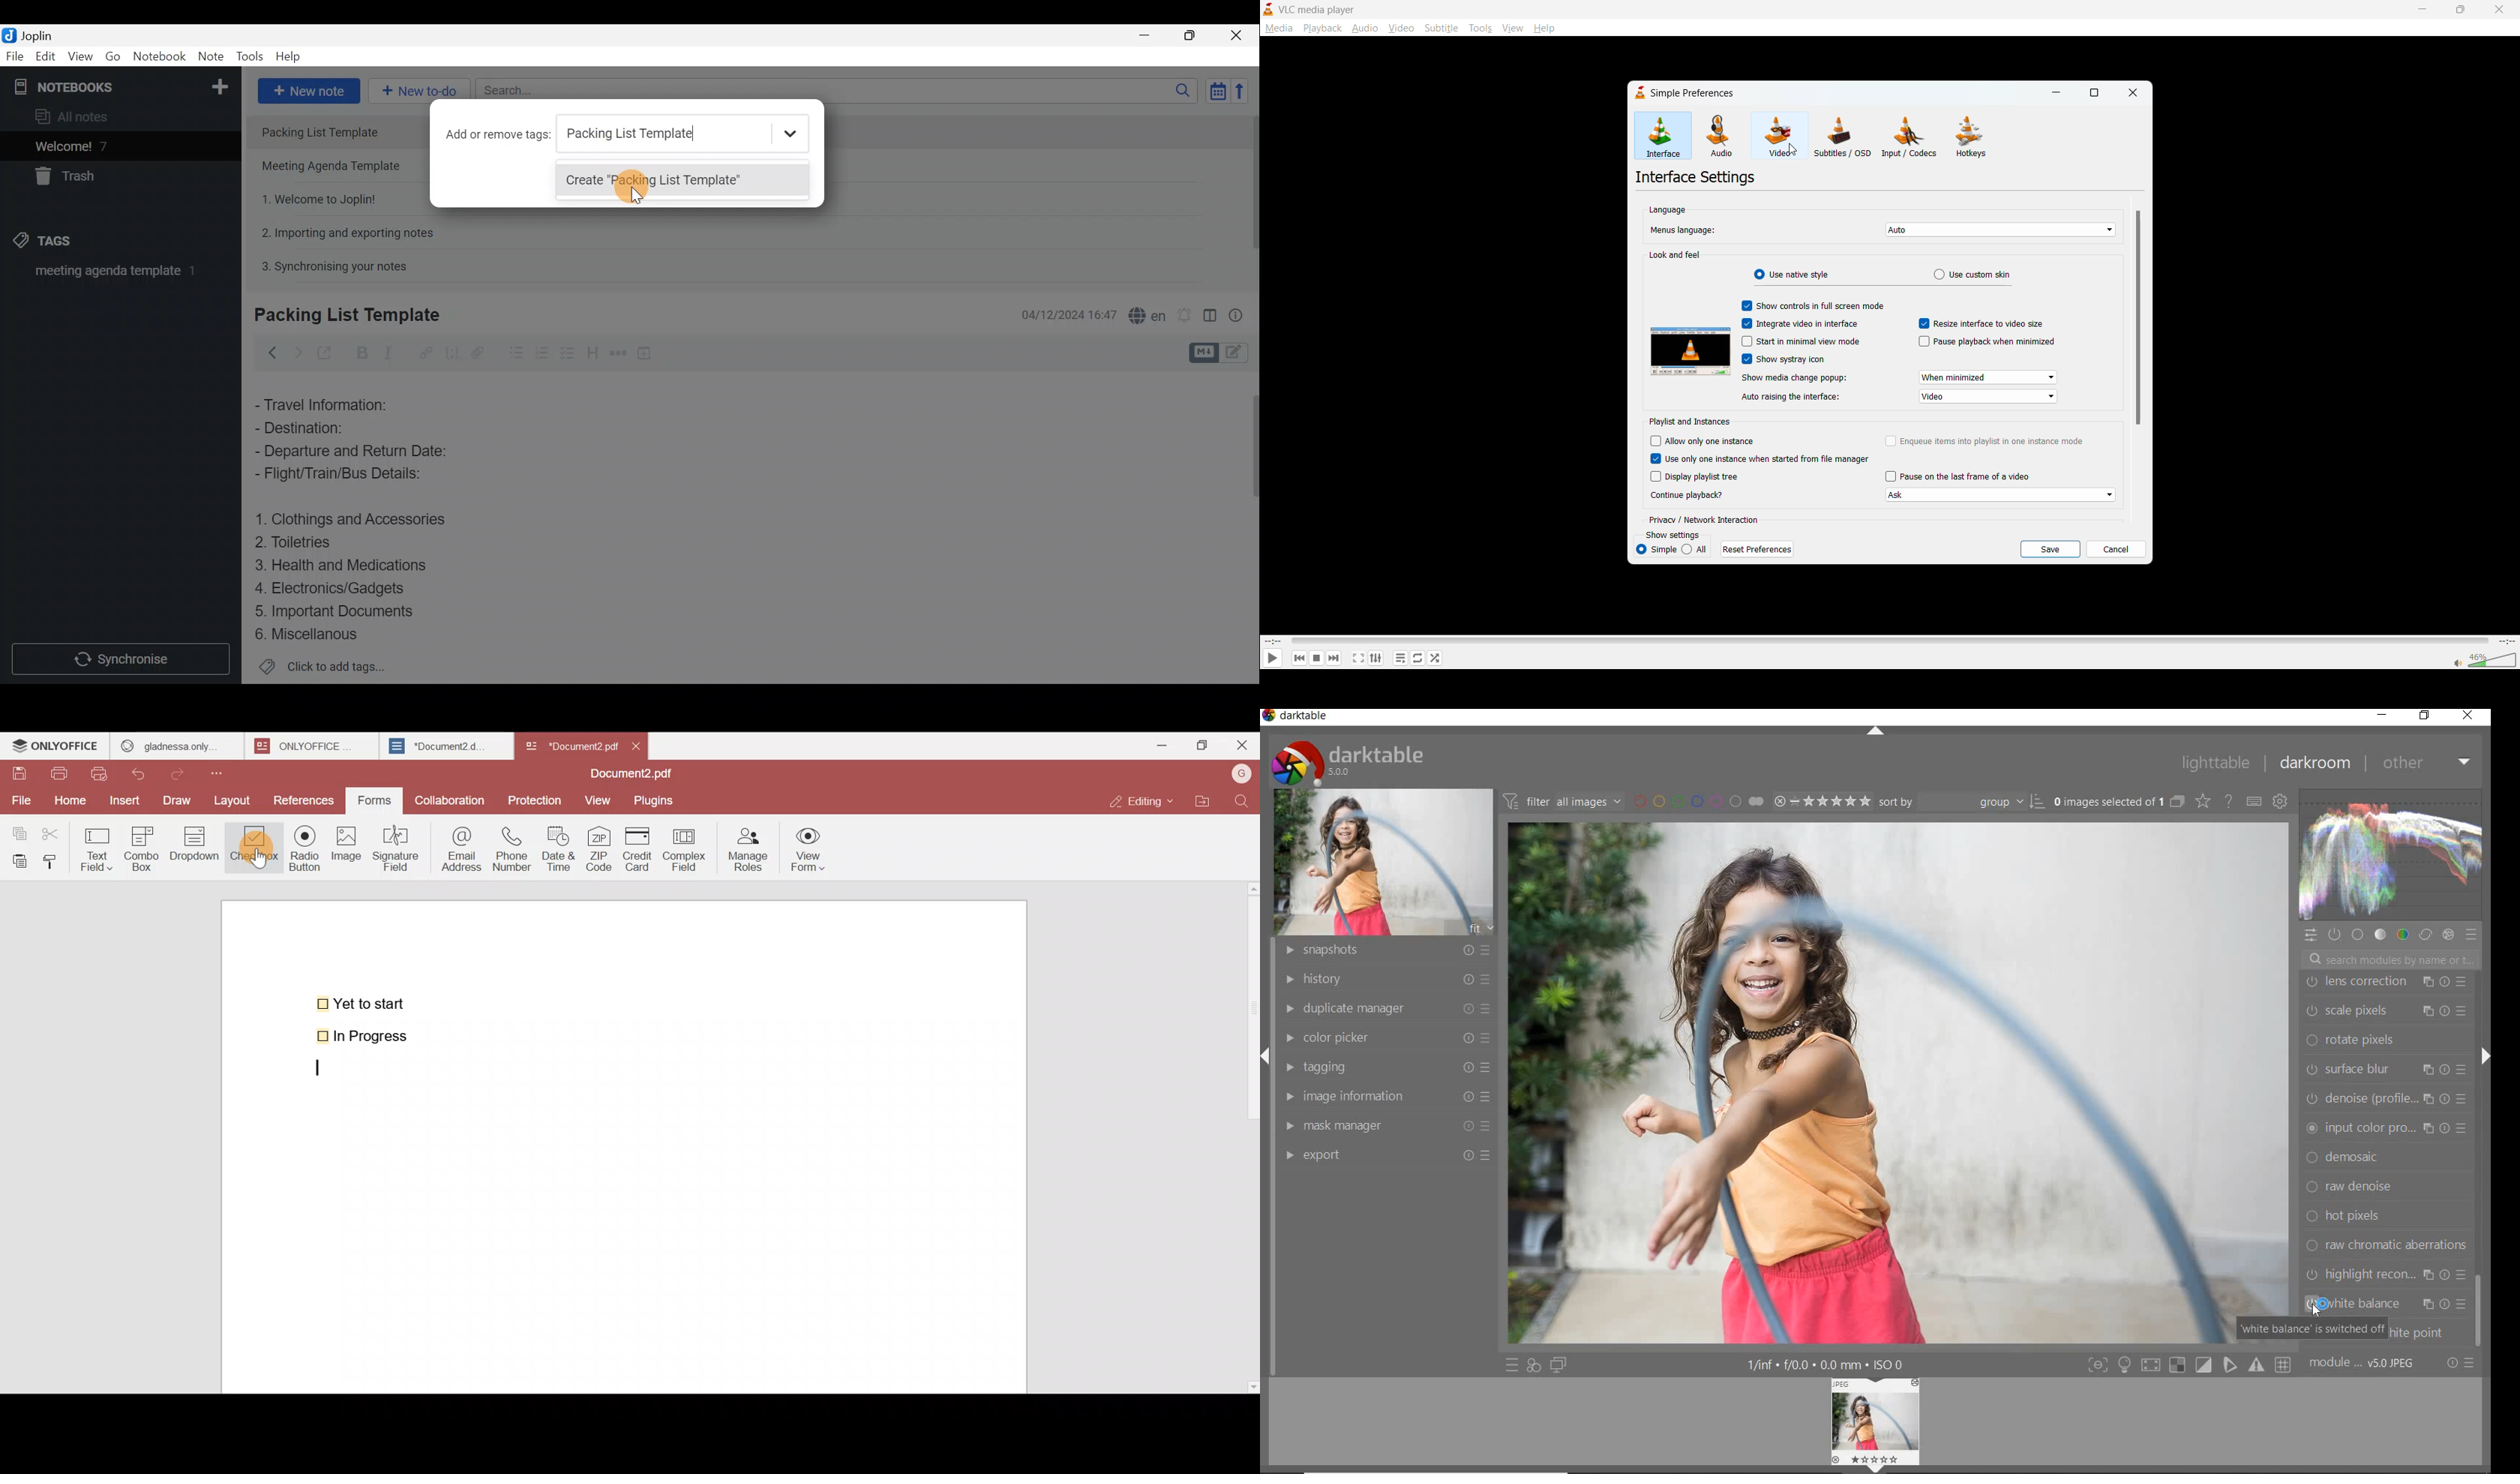  What do you see at coordinates (2254, 801) in the screenshot?
I see `define keyboard shortcut` at bounding box center [2254, 801].